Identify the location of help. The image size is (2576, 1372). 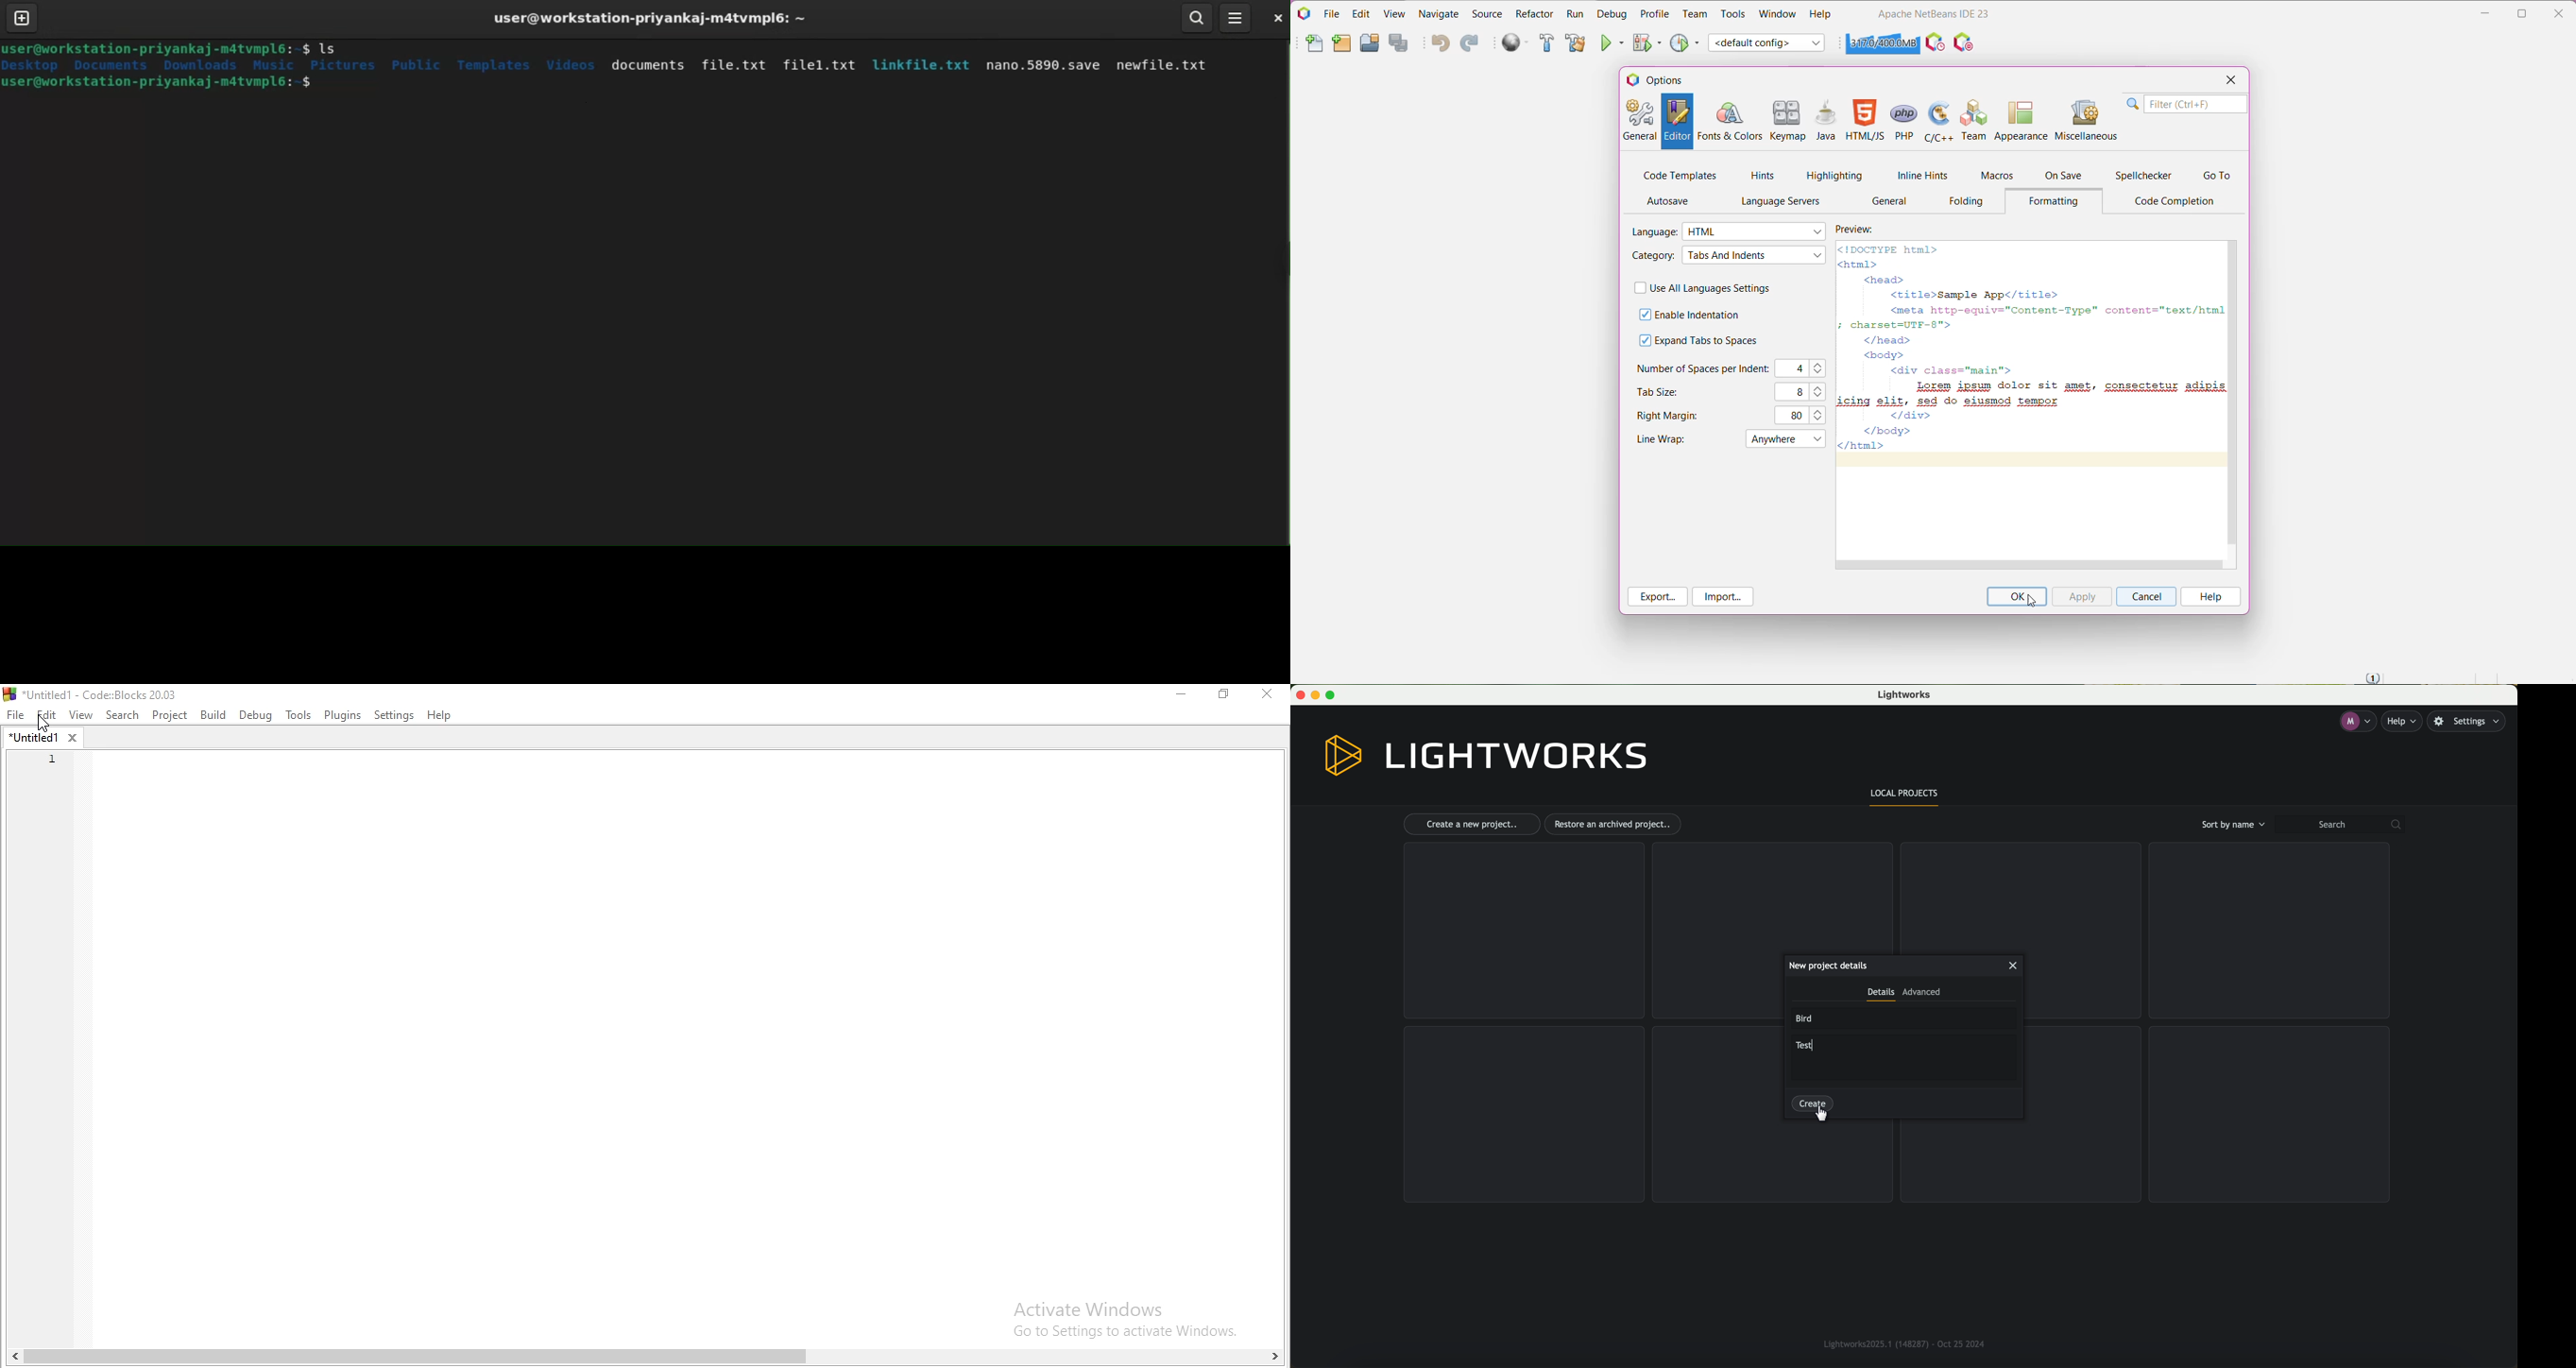
(2405, 721).